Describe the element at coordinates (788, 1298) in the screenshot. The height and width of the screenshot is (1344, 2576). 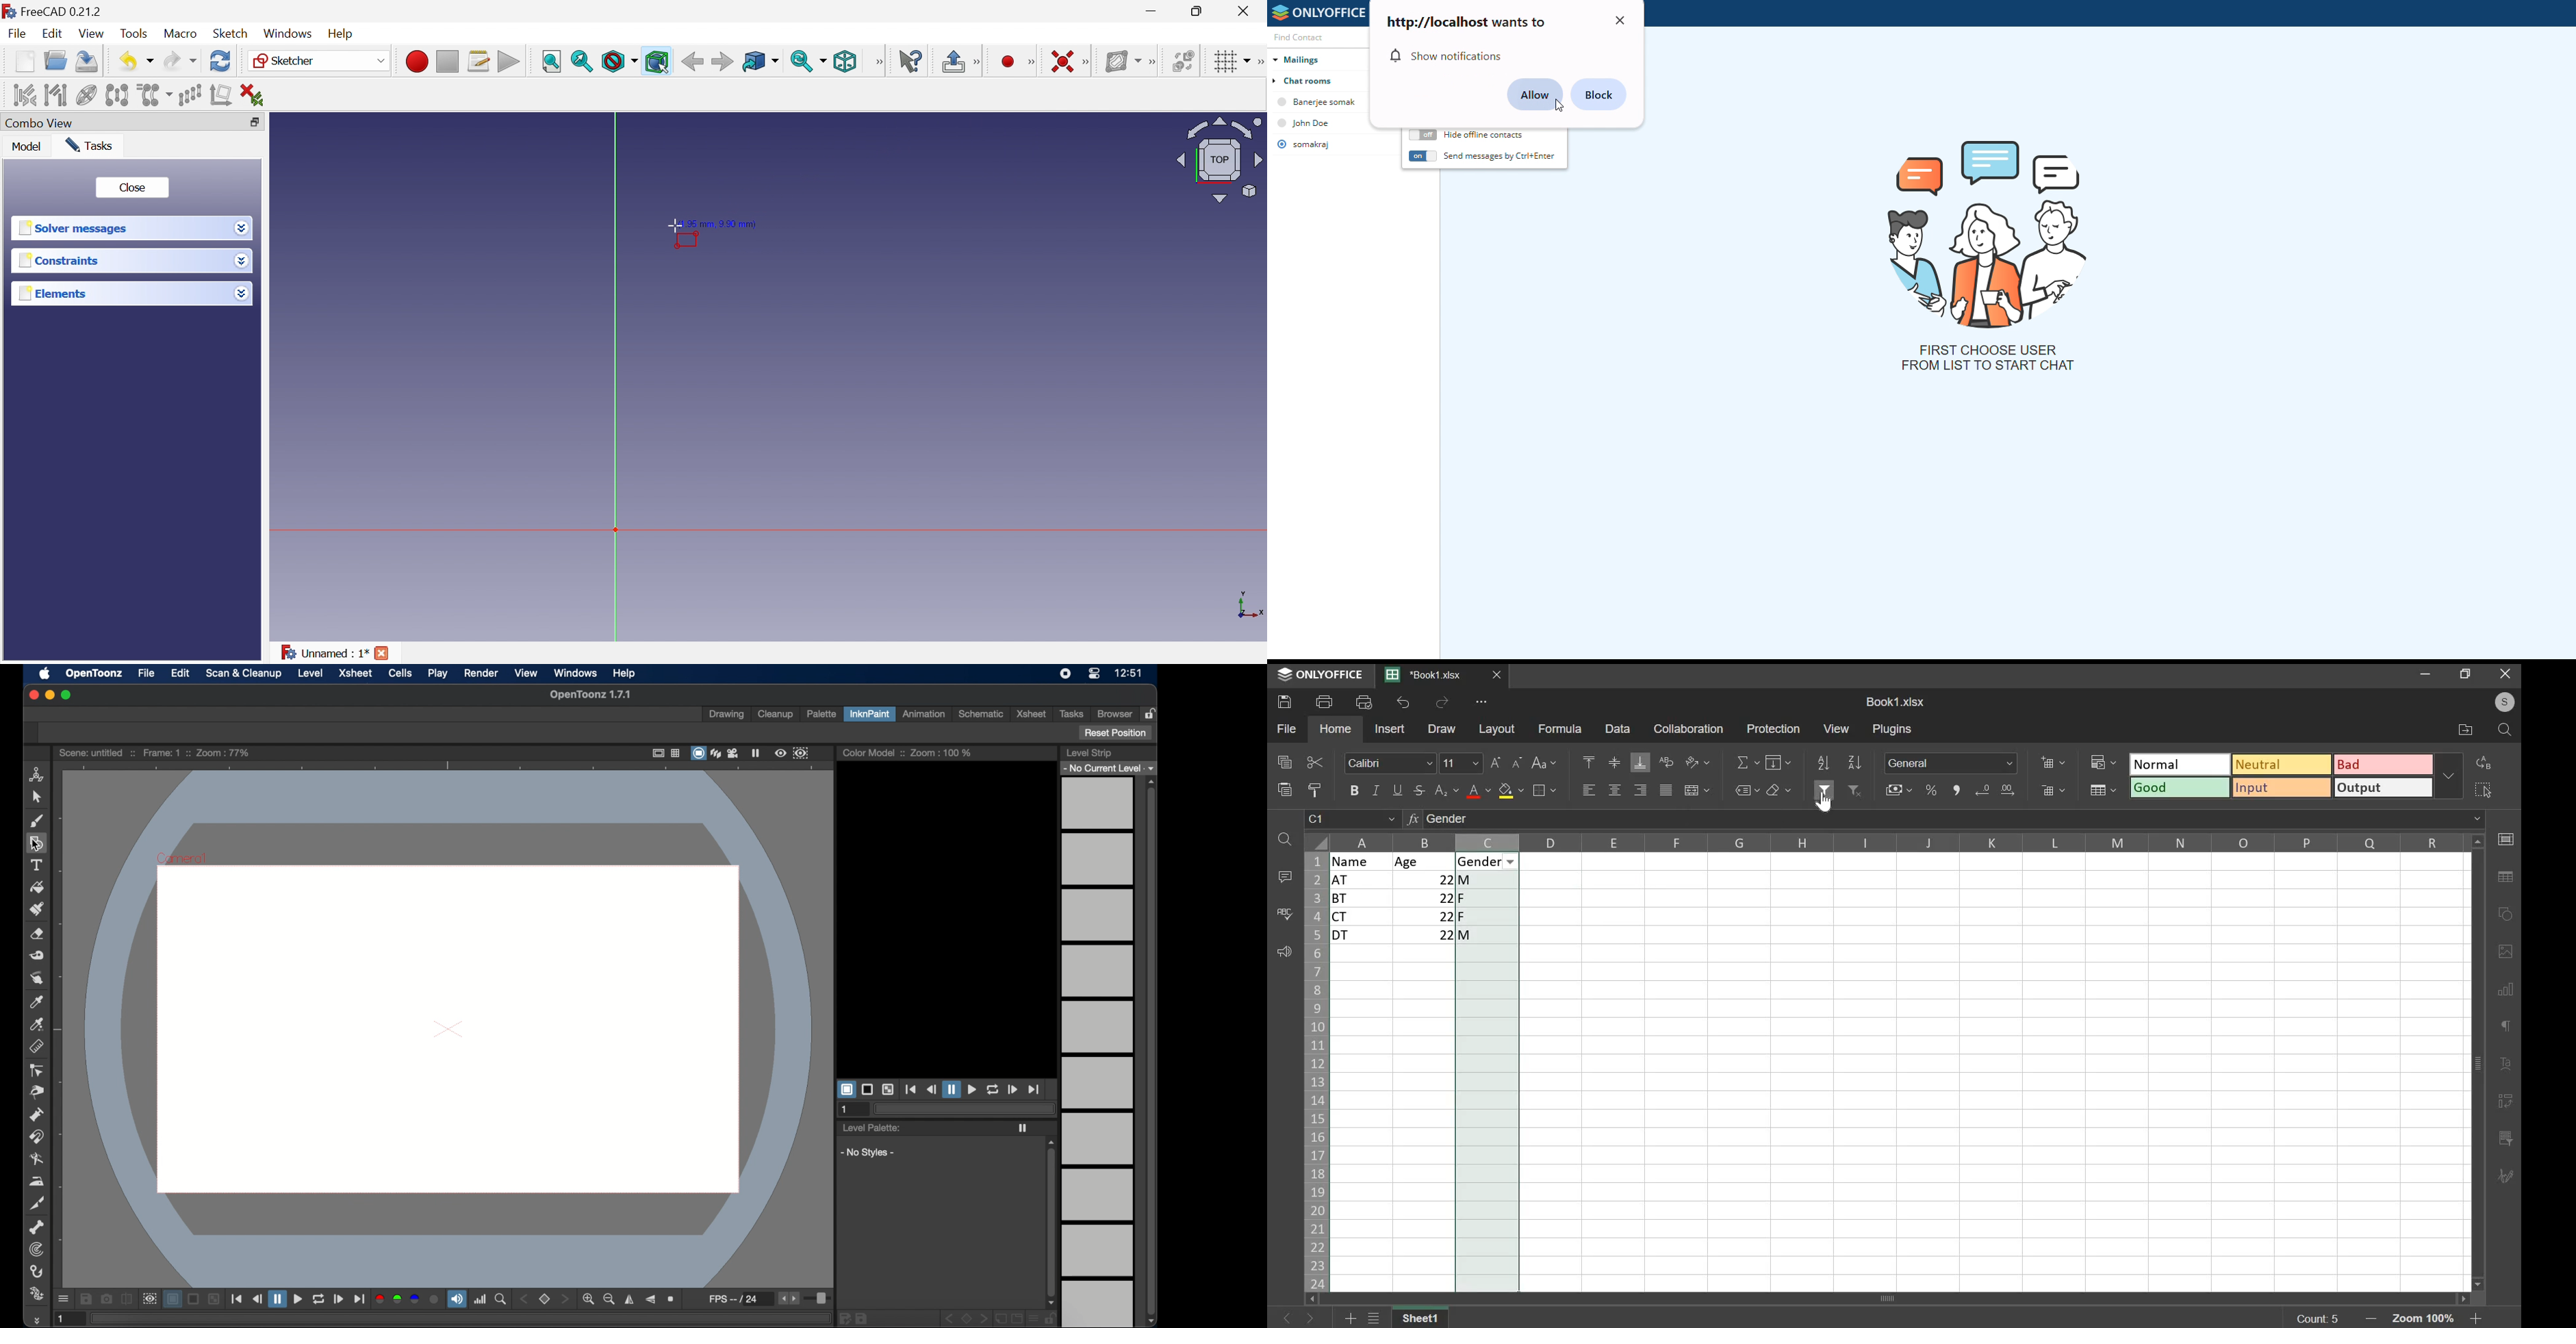
I see `stepper buttons` at that location.